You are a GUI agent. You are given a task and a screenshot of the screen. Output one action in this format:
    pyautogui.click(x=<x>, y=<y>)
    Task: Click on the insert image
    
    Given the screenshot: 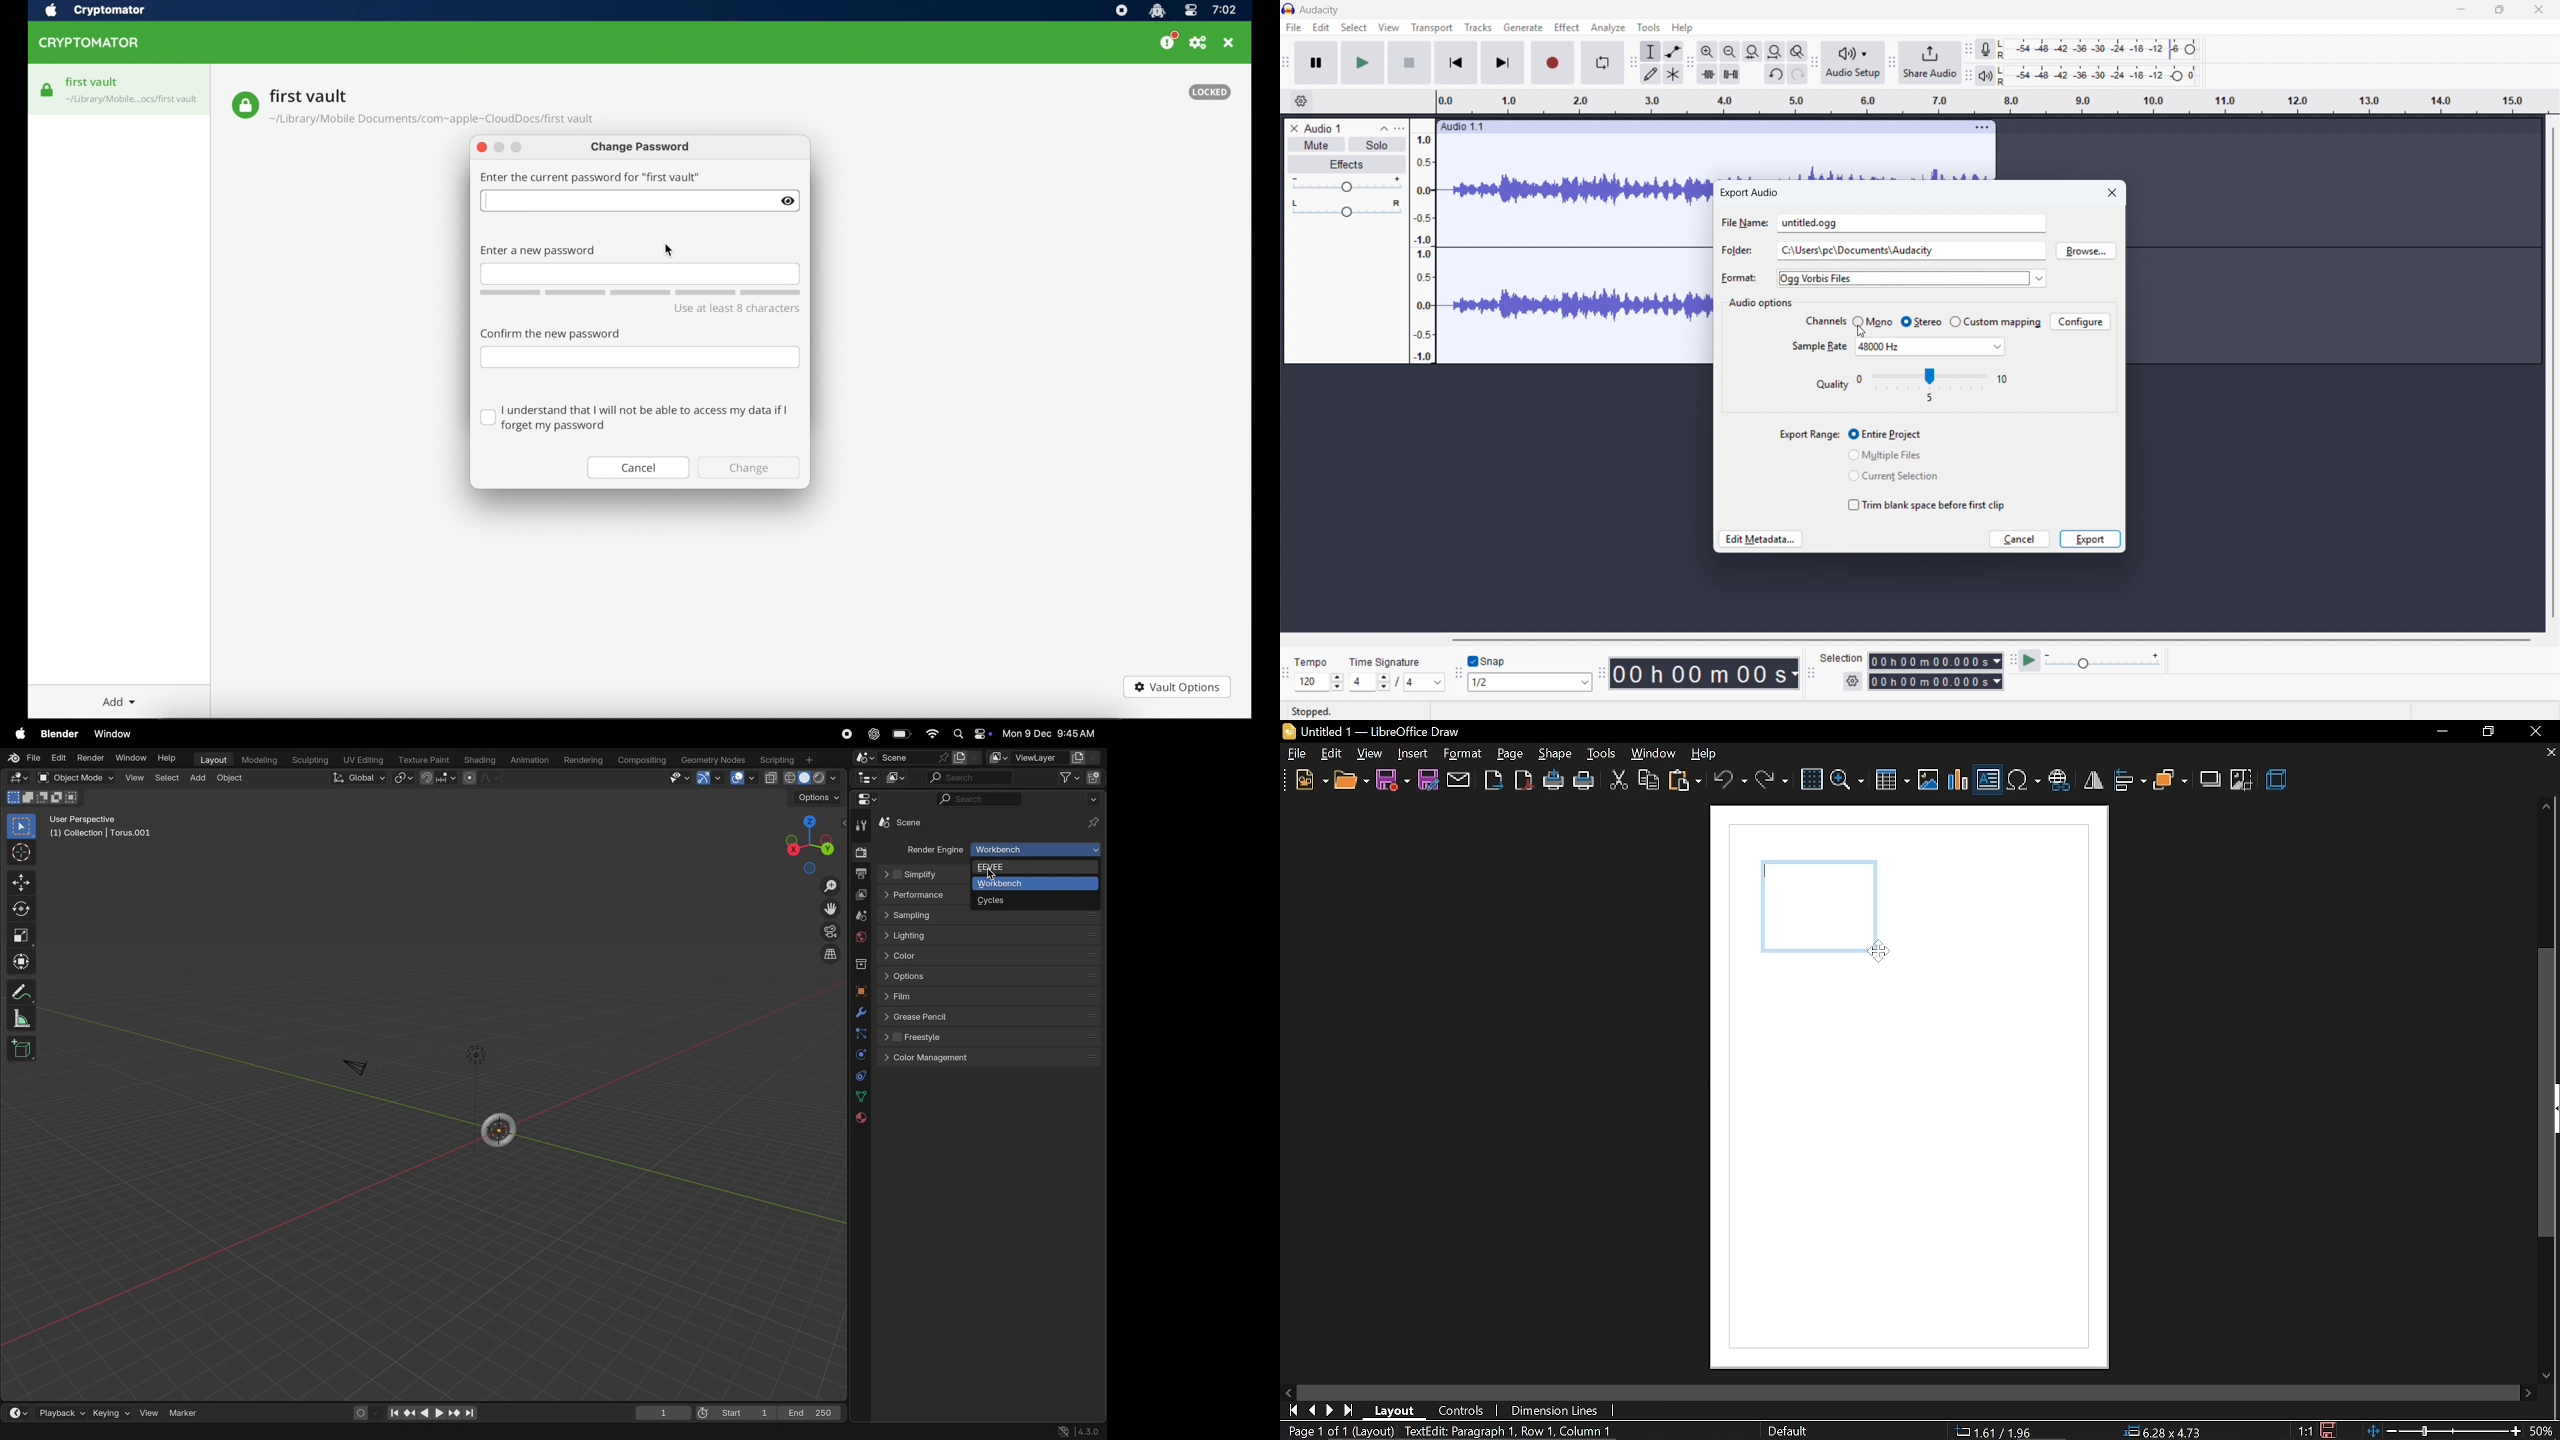 What is the action you would take?
    pyautogui.click(x=1928, y=781)
    